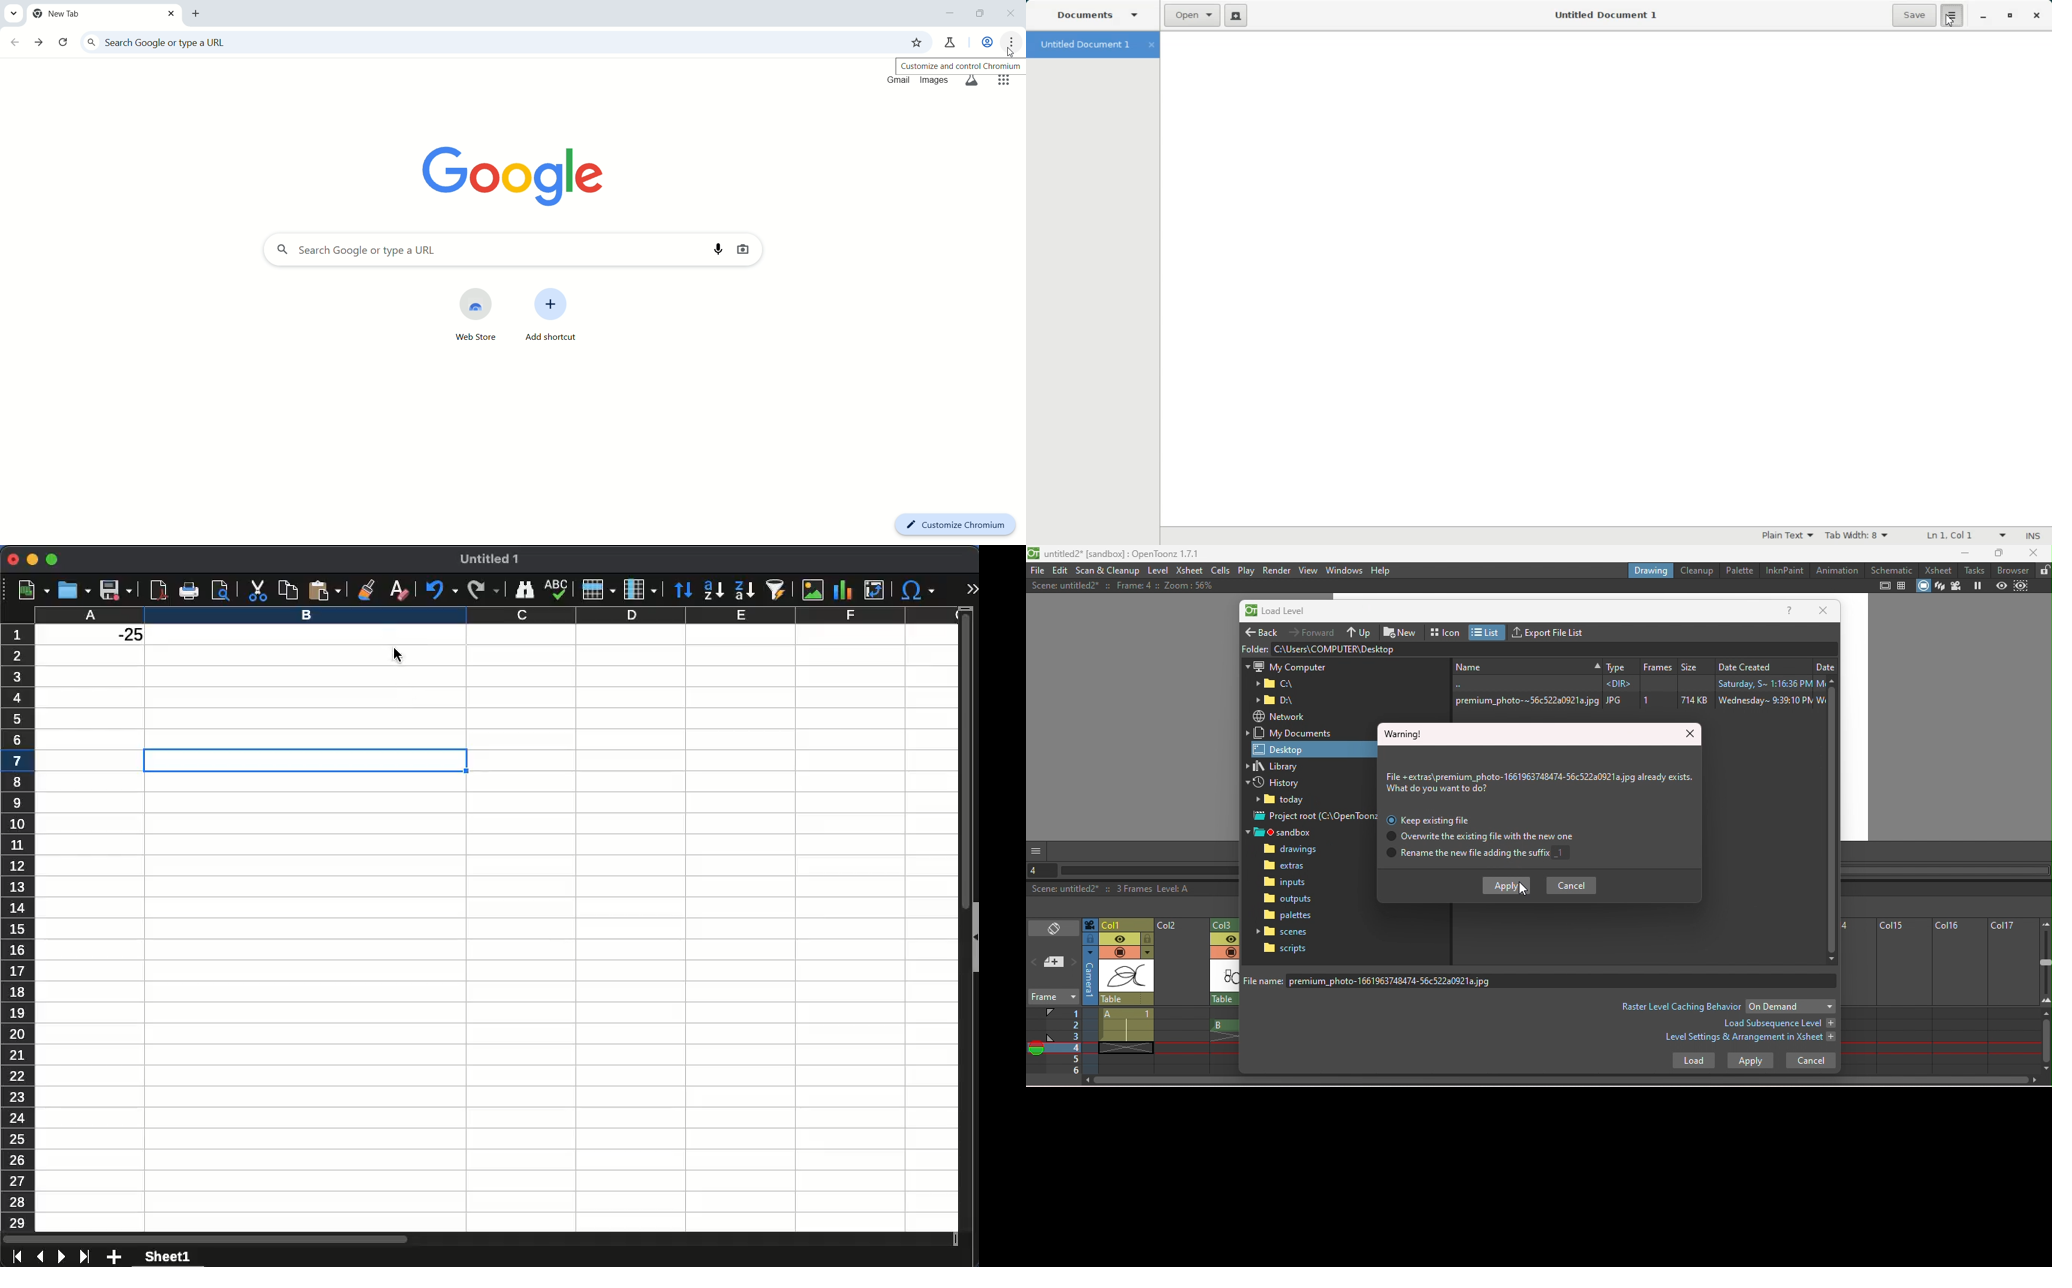  I want to click on Xsheet, so click(1940, 570).